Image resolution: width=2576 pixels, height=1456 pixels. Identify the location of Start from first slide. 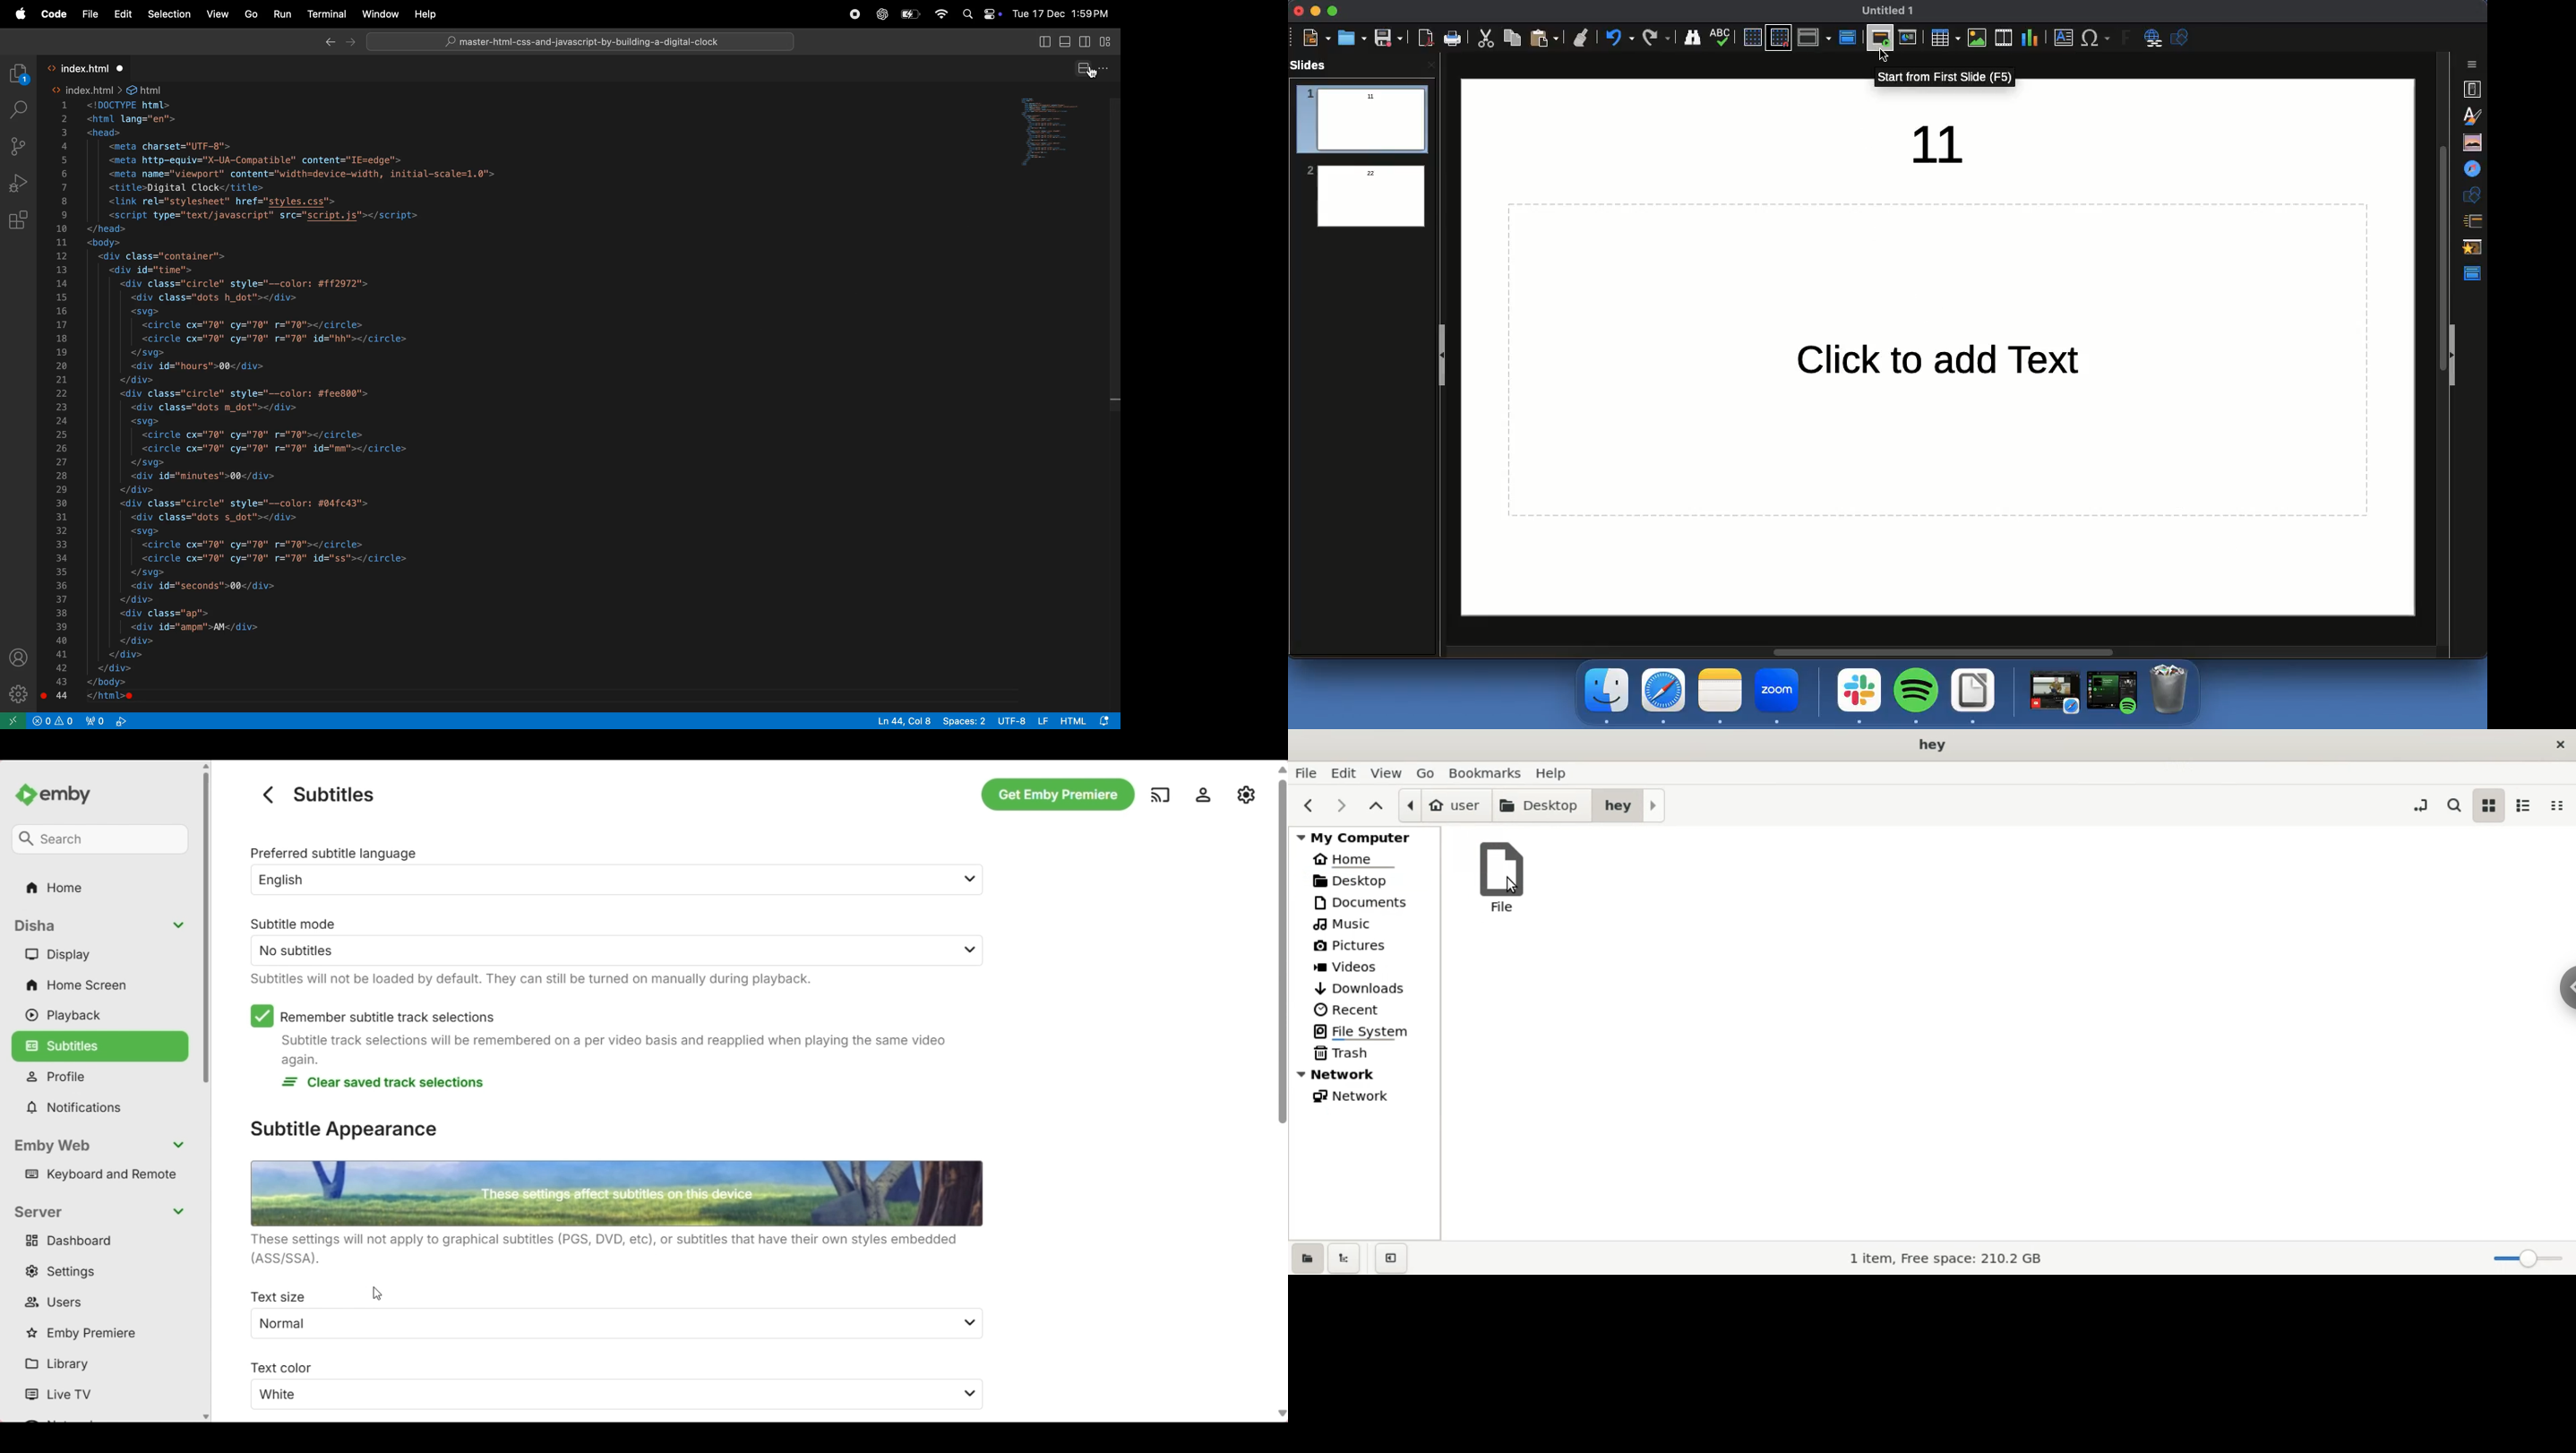
(1945, 78).